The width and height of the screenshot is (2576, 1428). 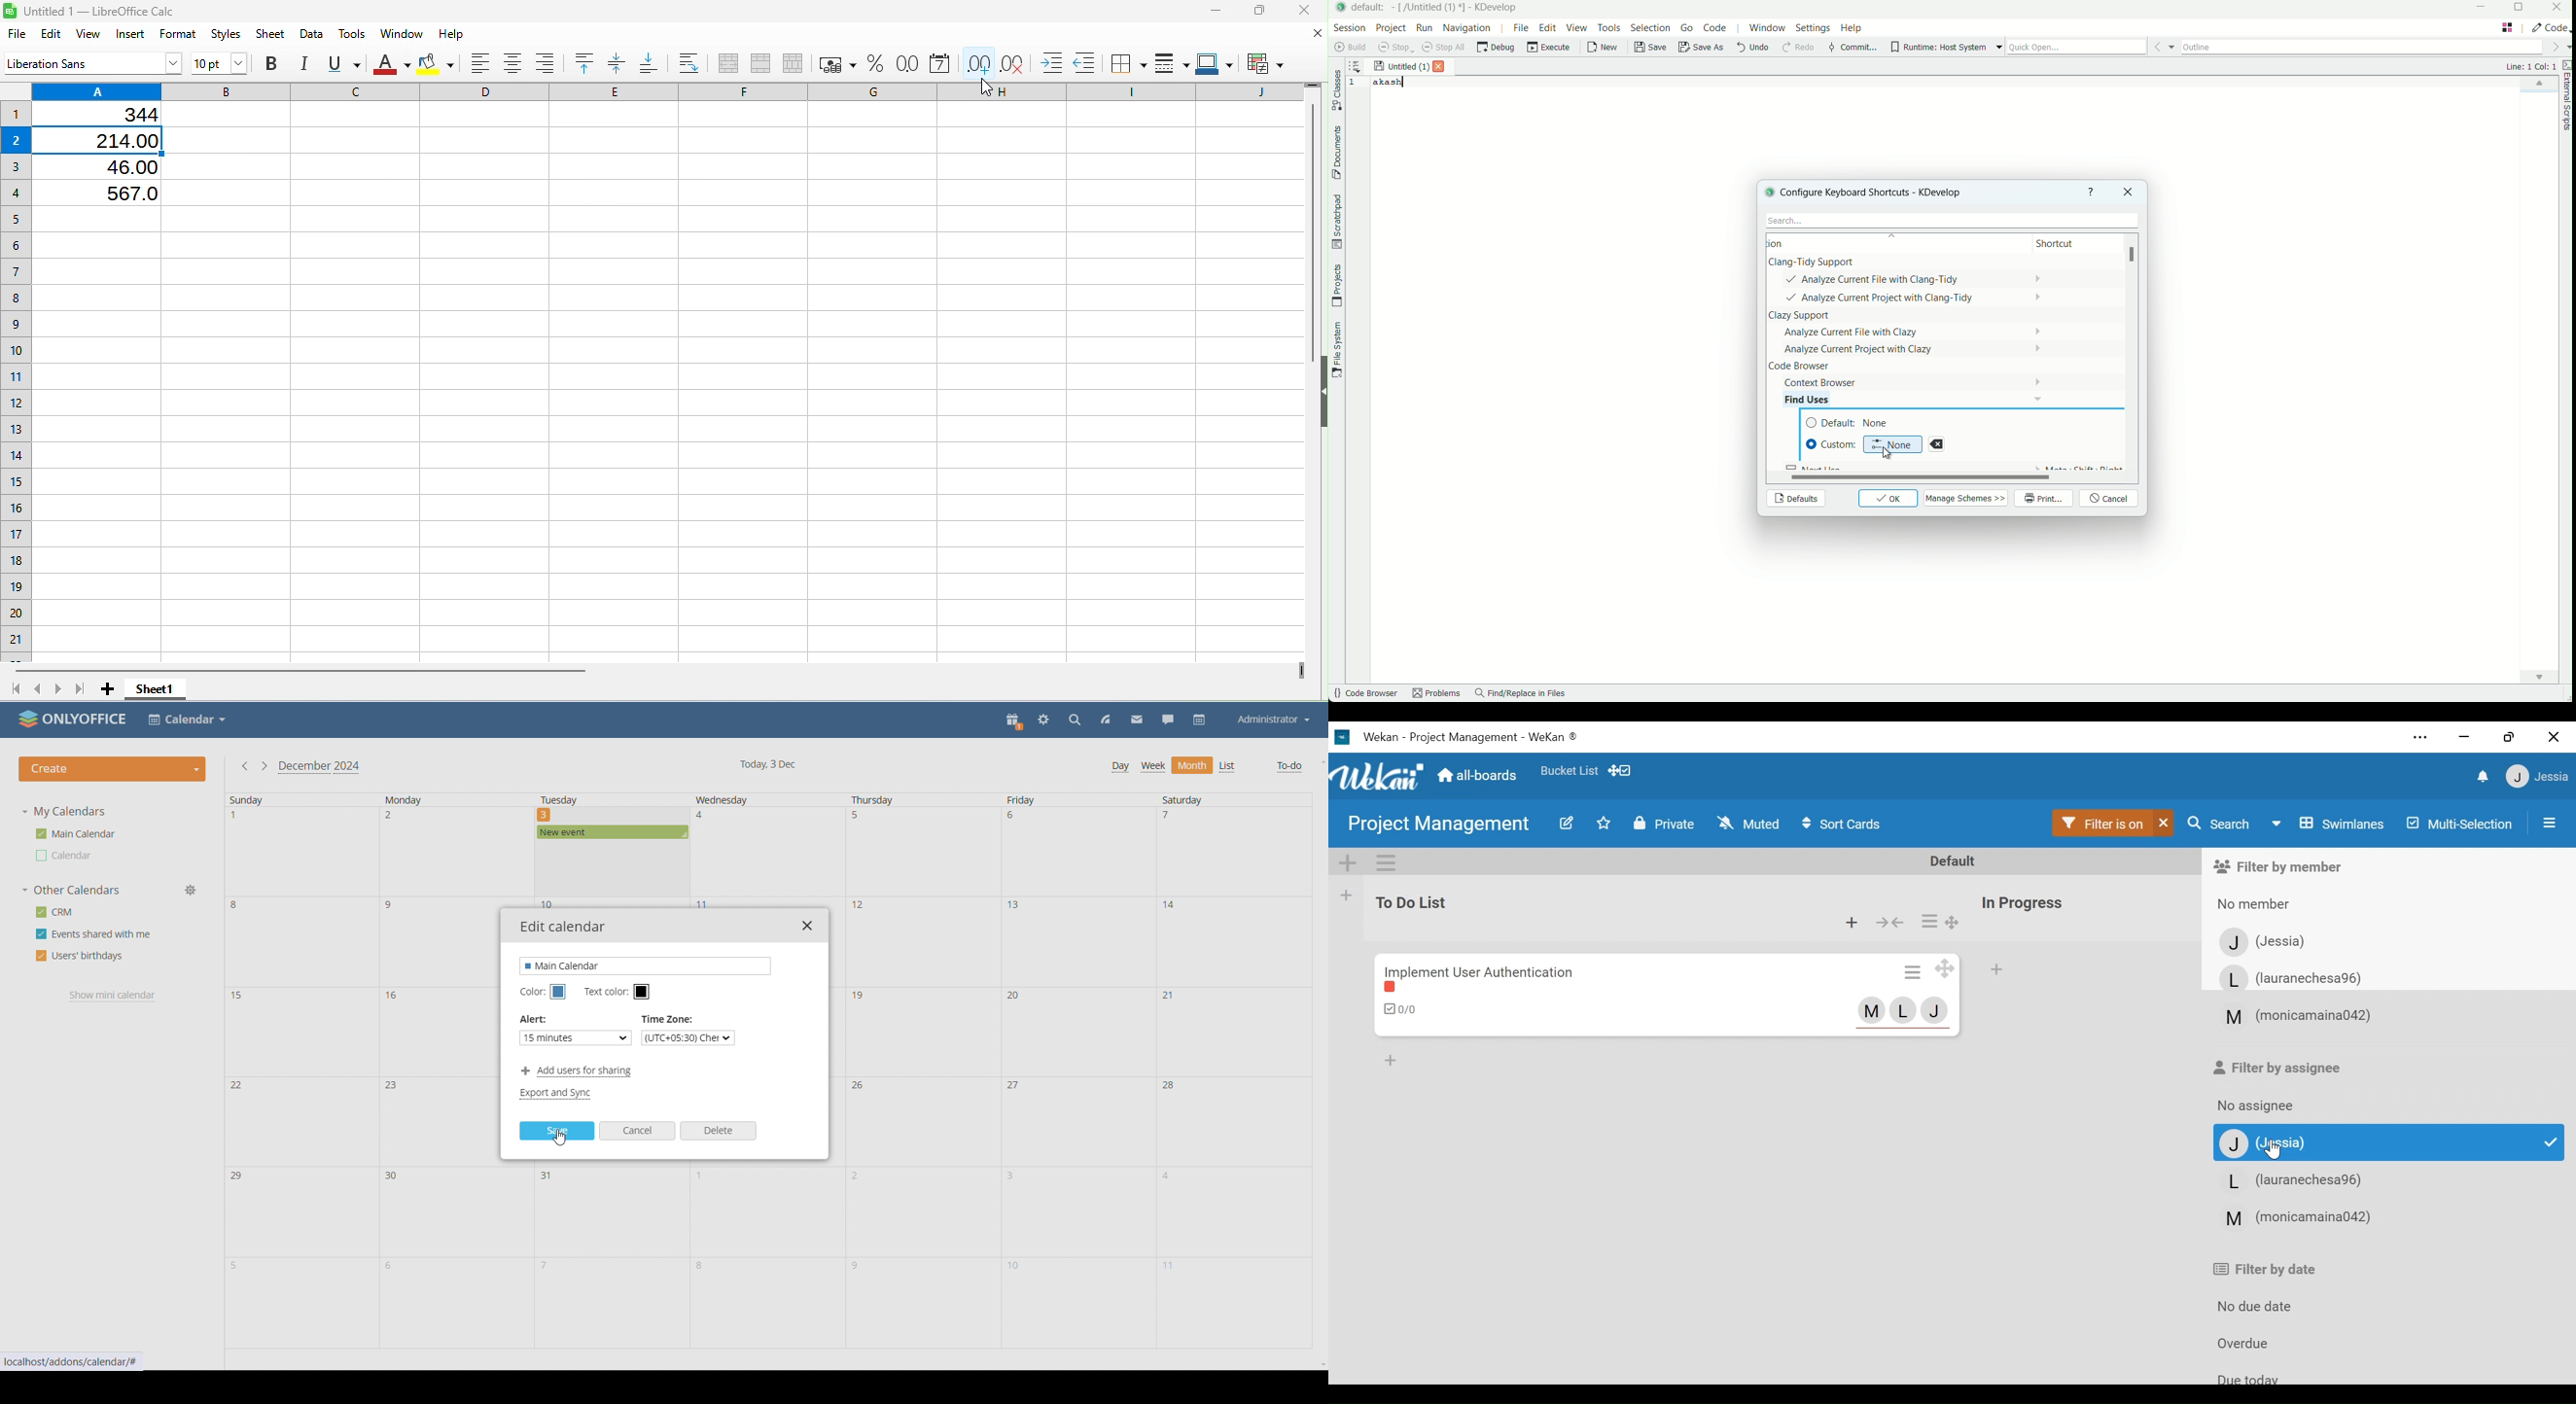 I want to click on Close document, so click(x=1311, y=32).